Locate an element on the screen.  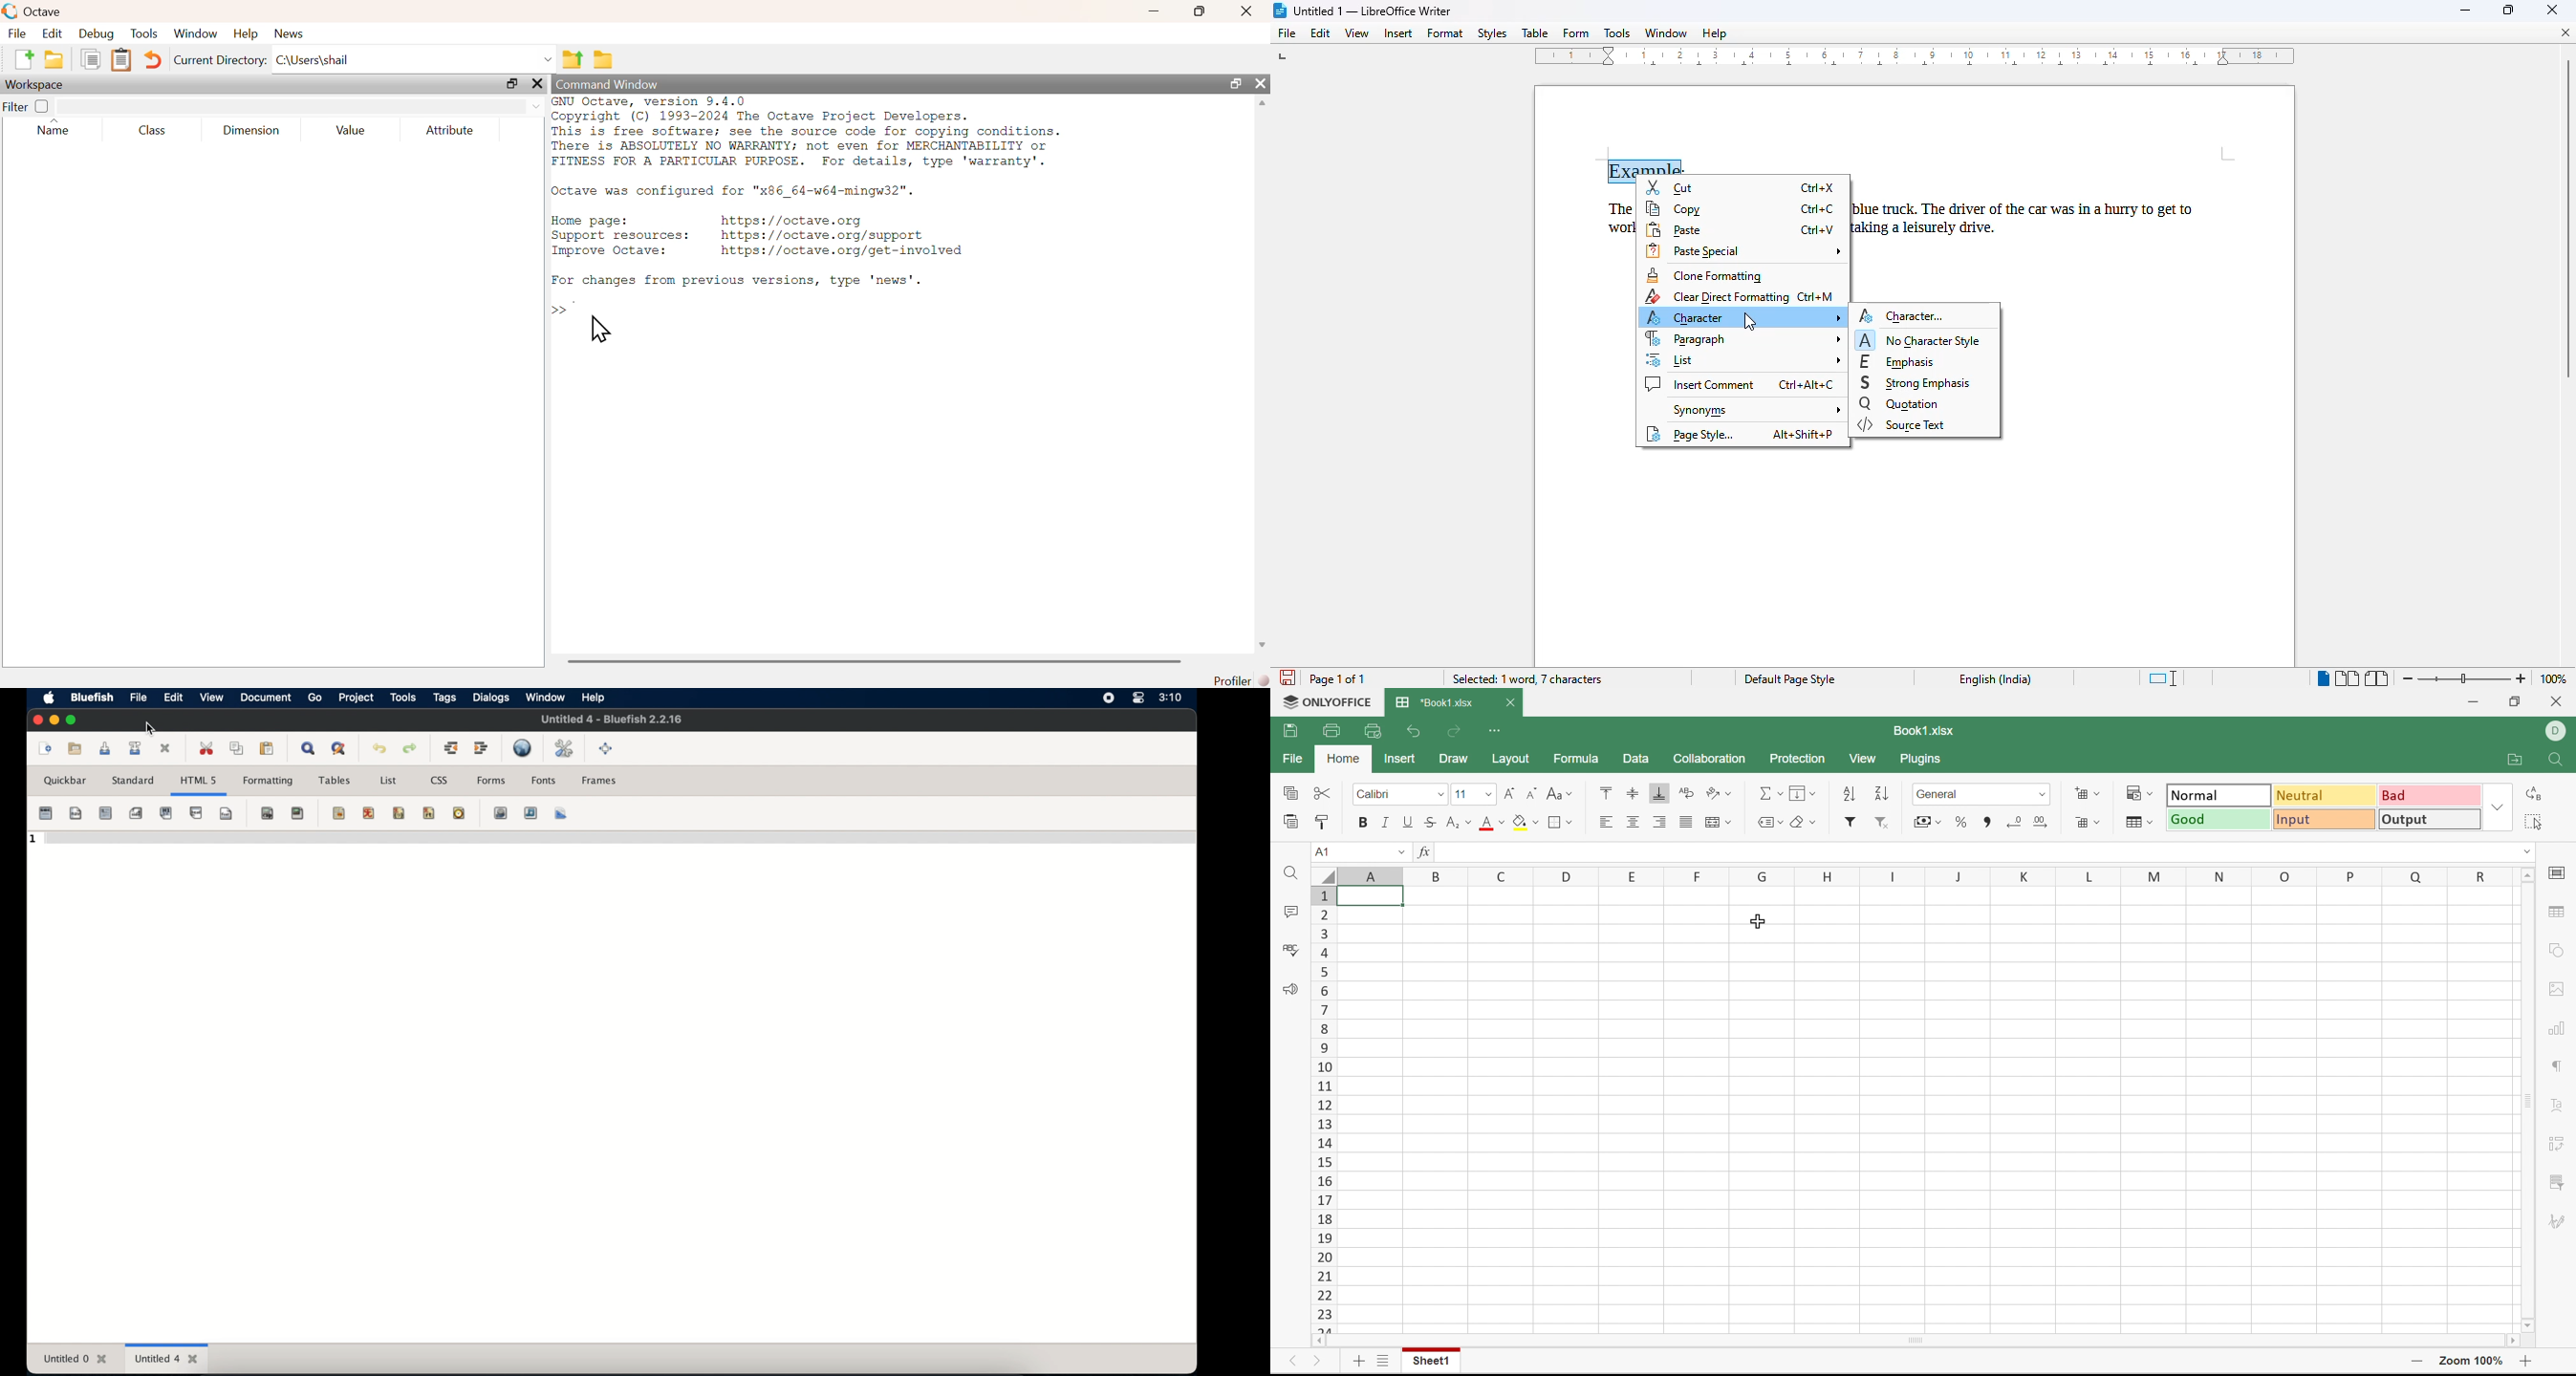
html 5 is located at coordinates (198, 781).